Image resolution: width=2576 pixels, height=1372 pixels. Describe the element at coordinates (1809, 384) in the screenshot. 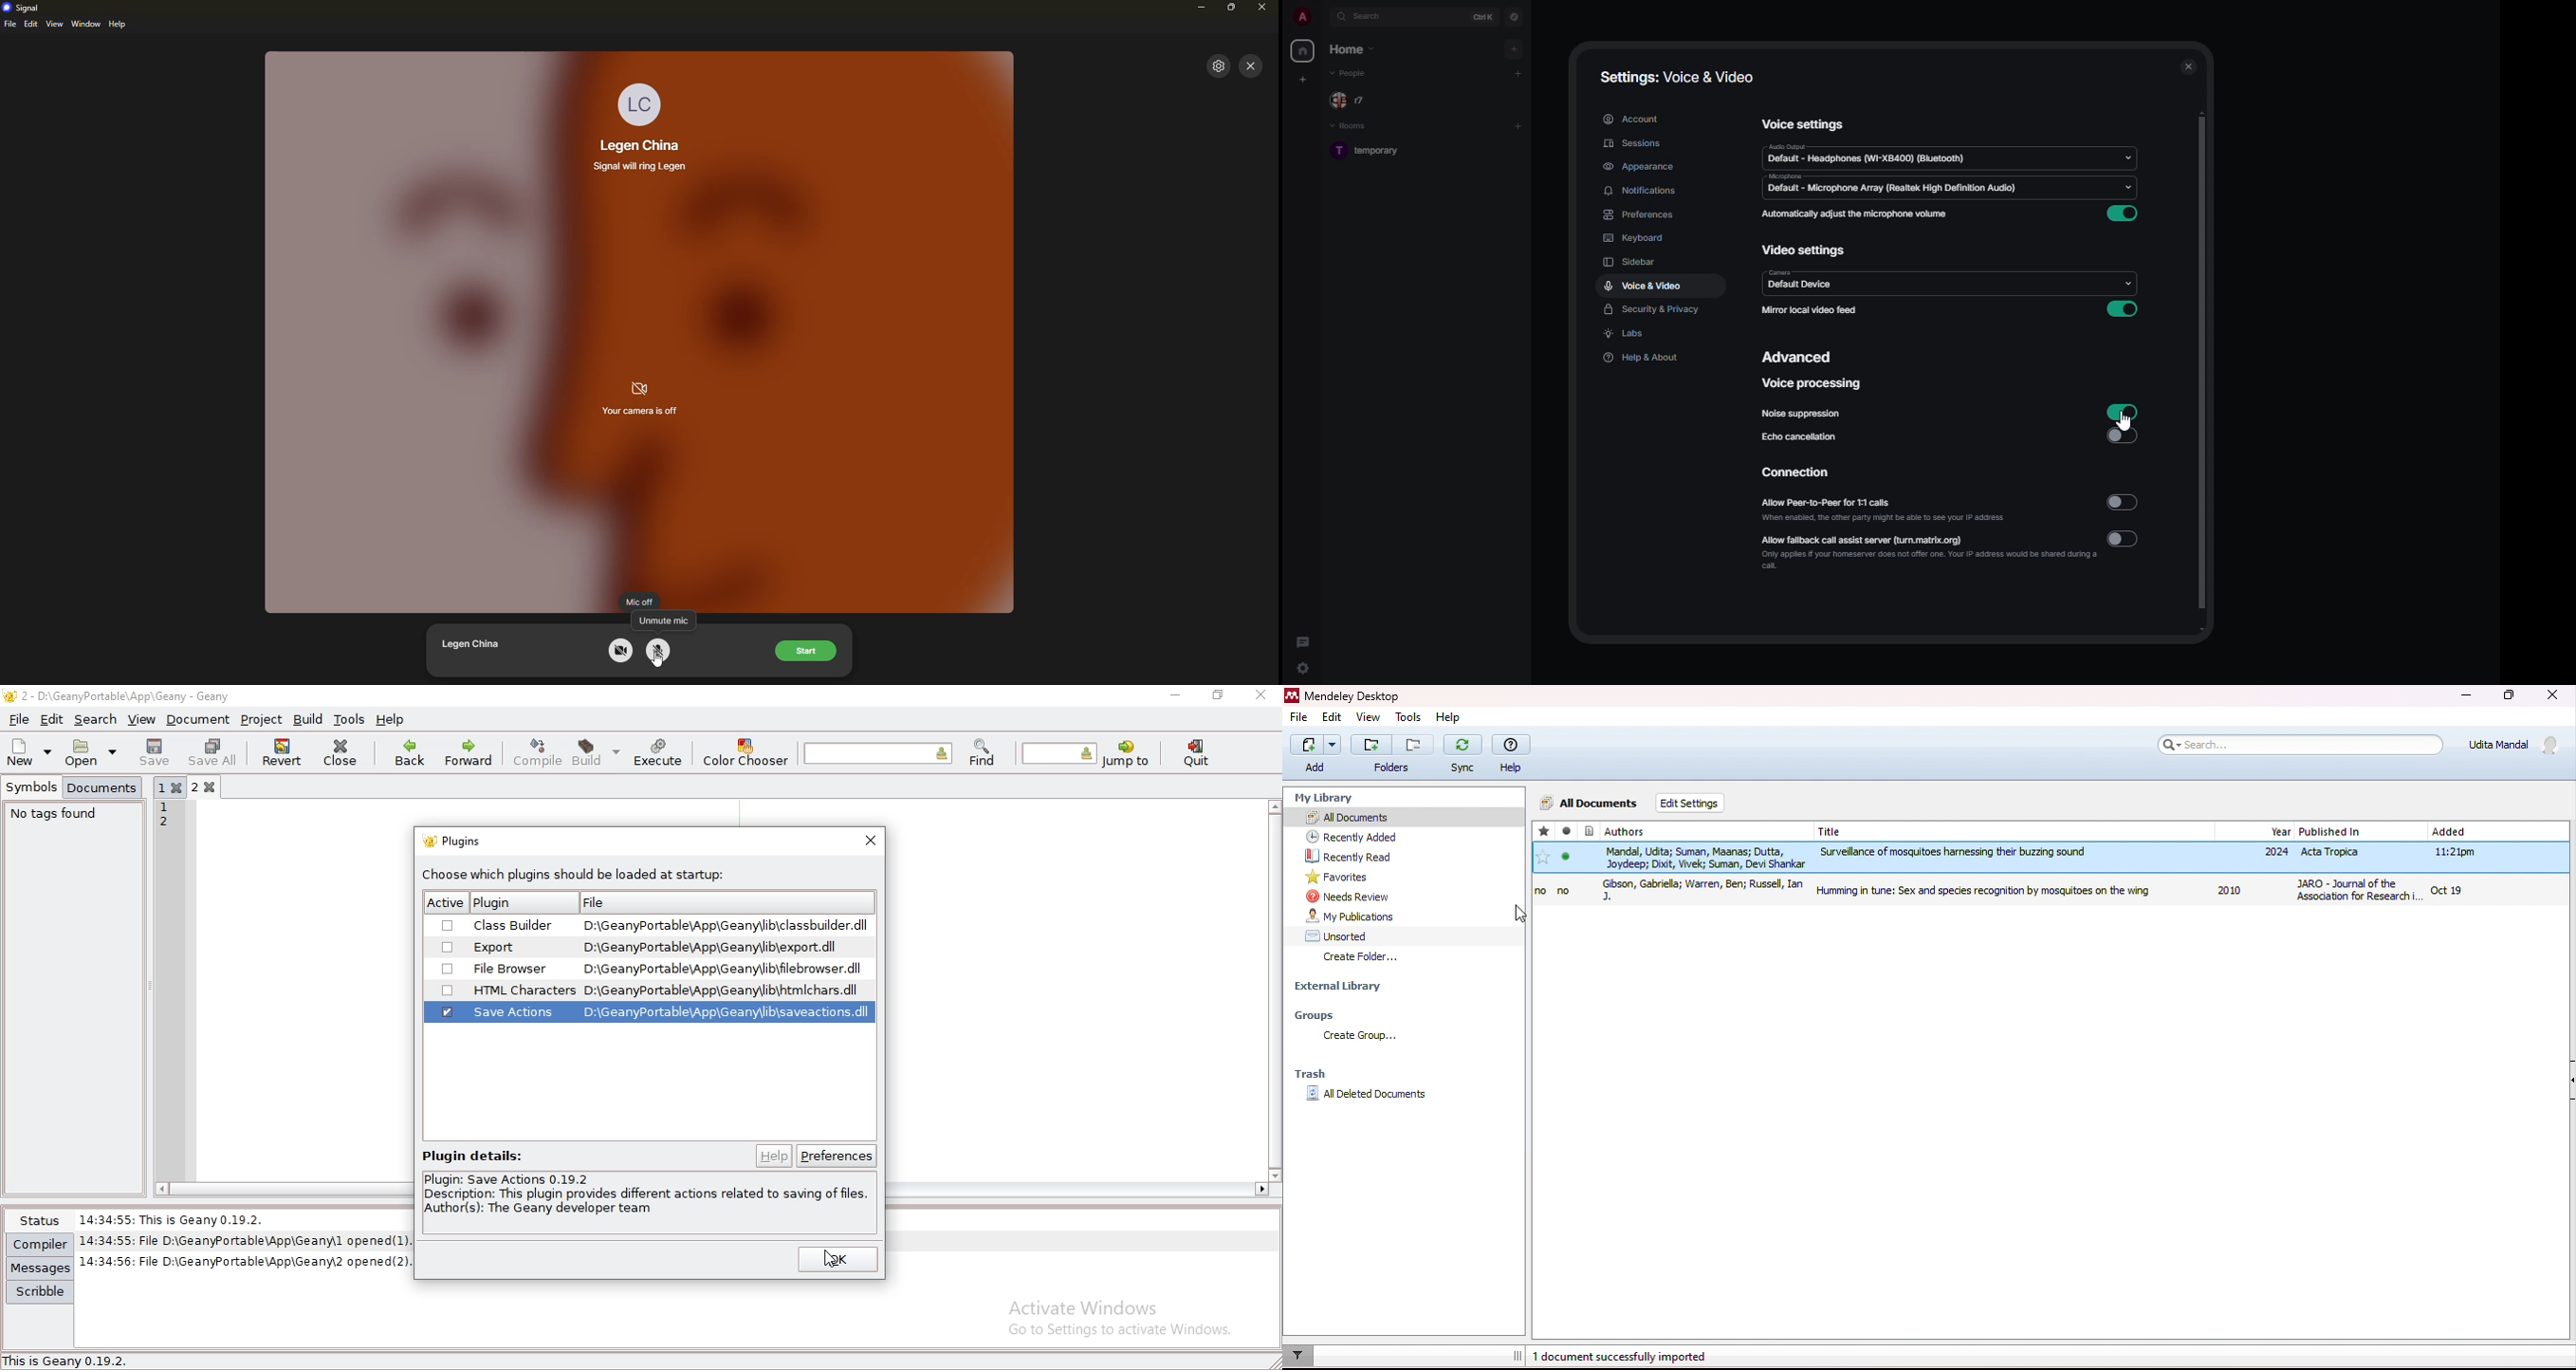

I see `voice processing` at that location.